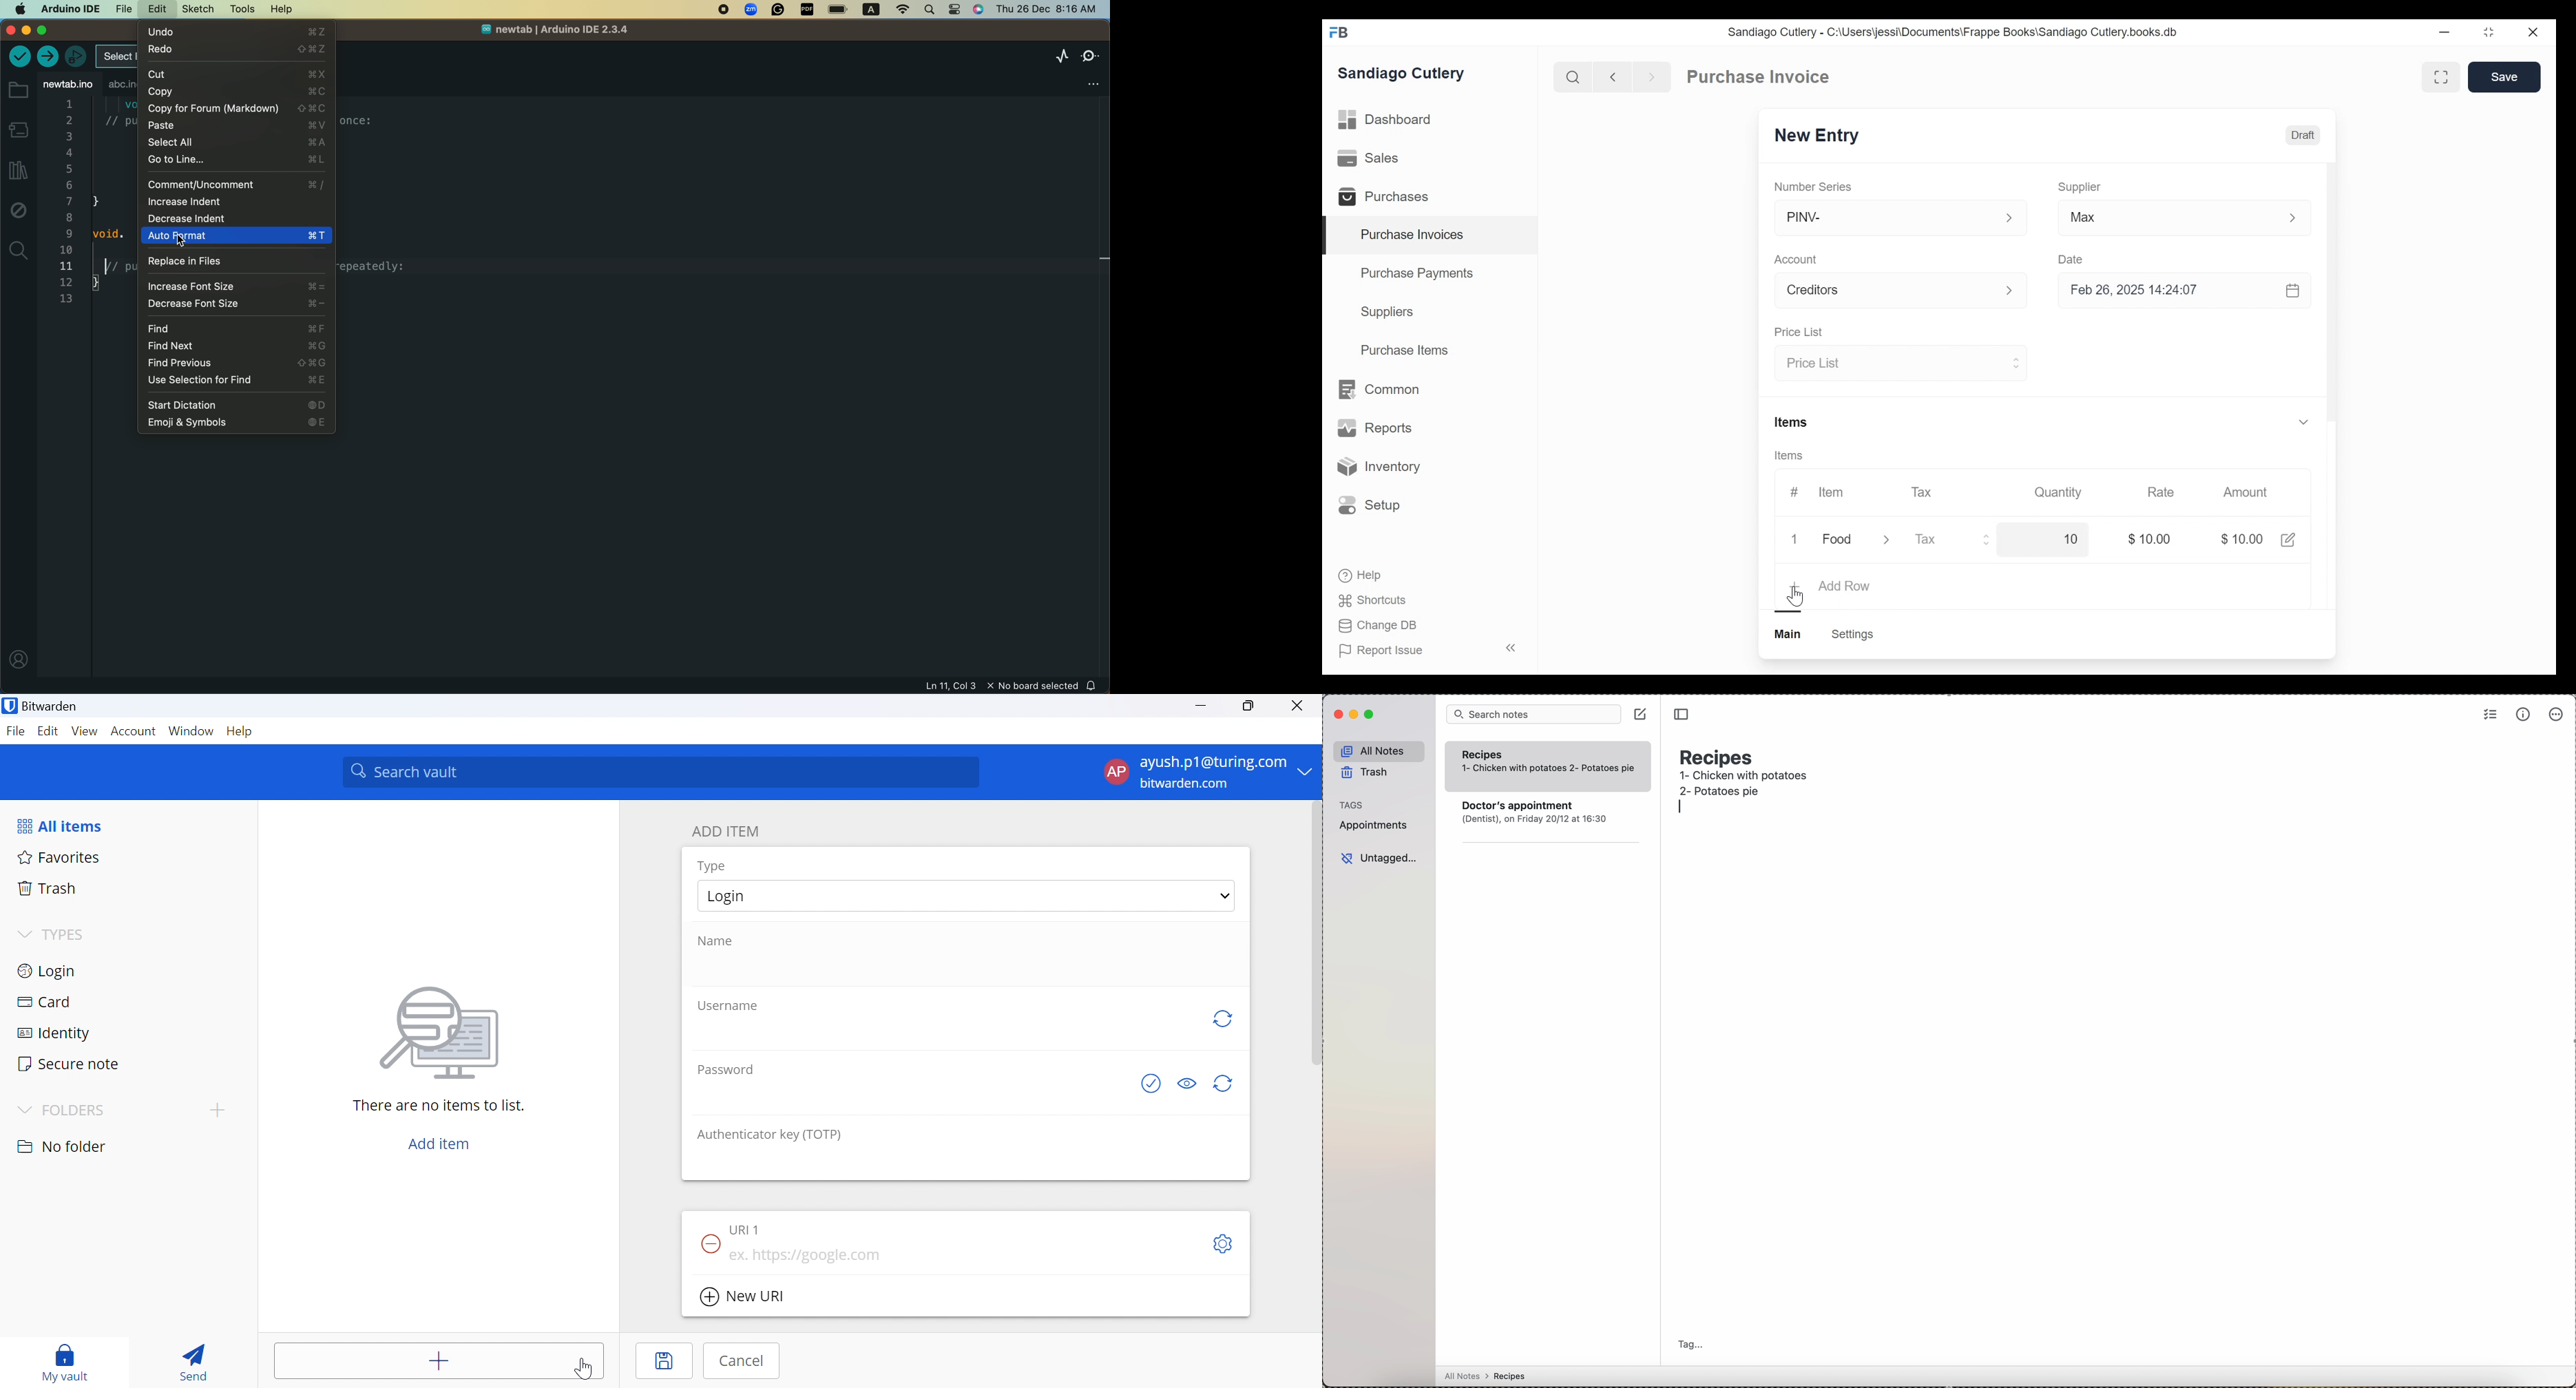  Describe the element at coordinates (2303, 421) in the screenshot. I see `Expand` at that location.